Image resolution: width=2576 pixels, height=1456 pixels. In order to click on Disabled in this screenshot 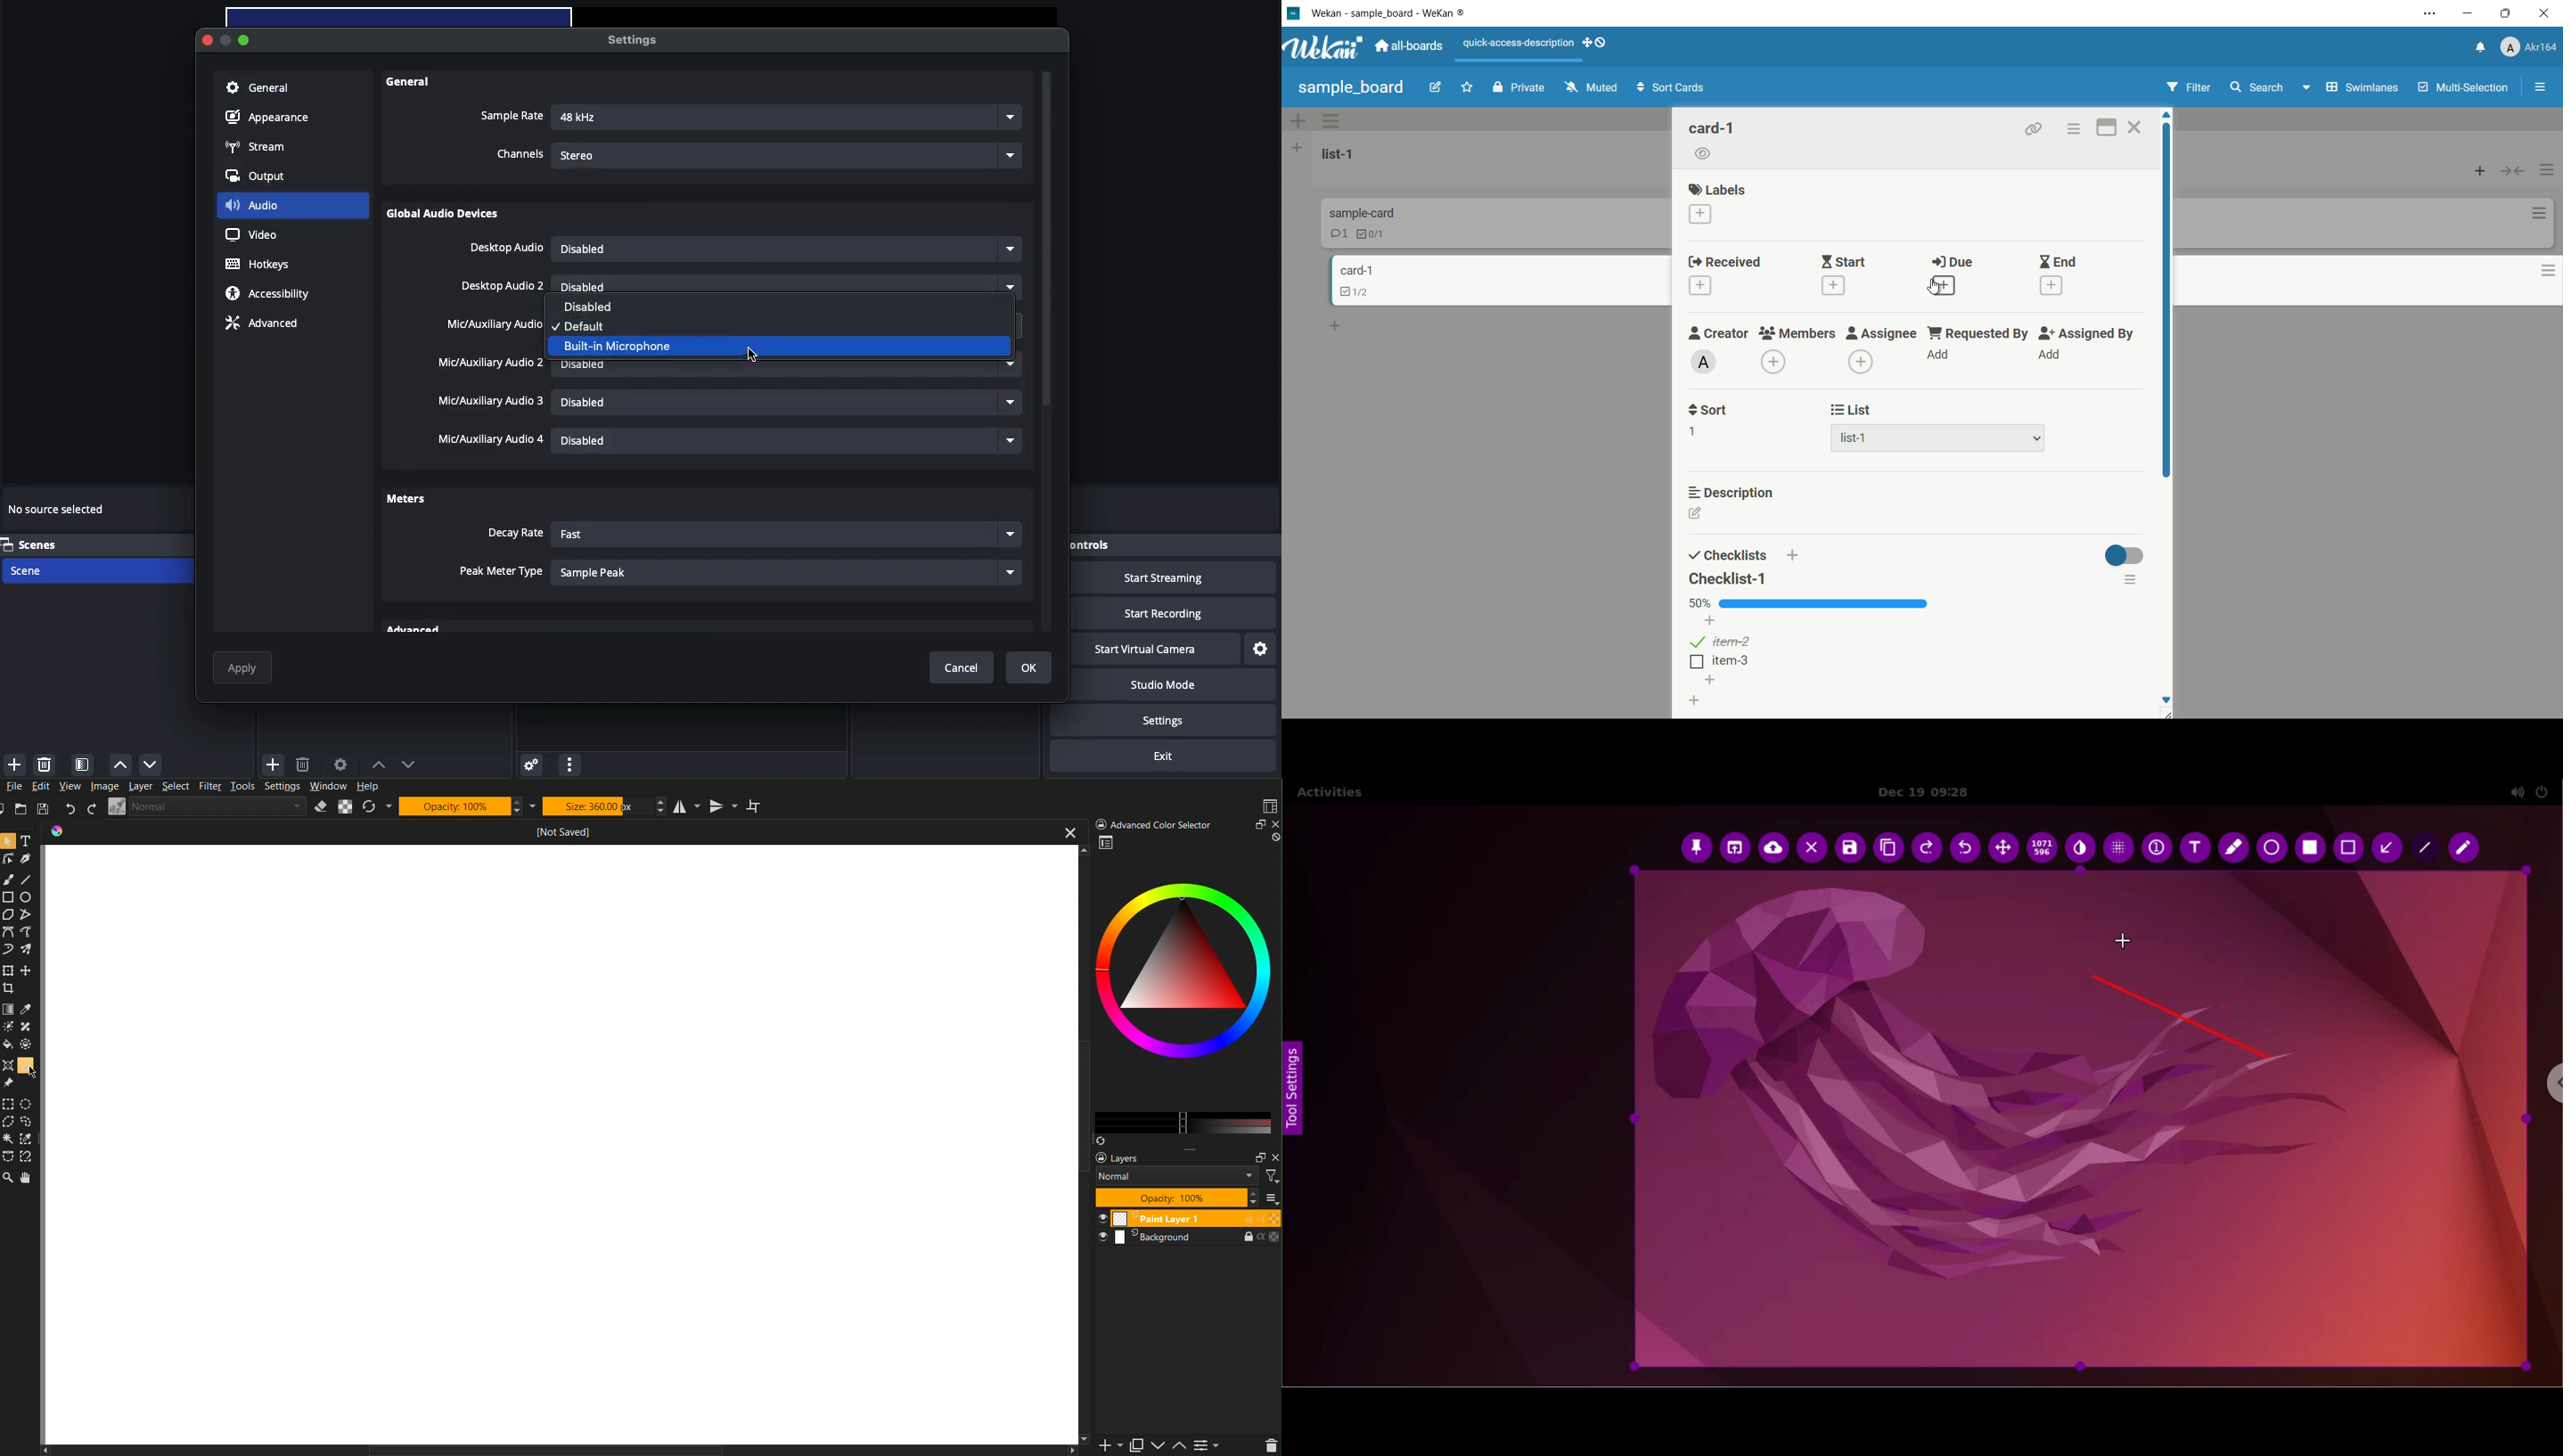, I will do `click(786, 363)`.